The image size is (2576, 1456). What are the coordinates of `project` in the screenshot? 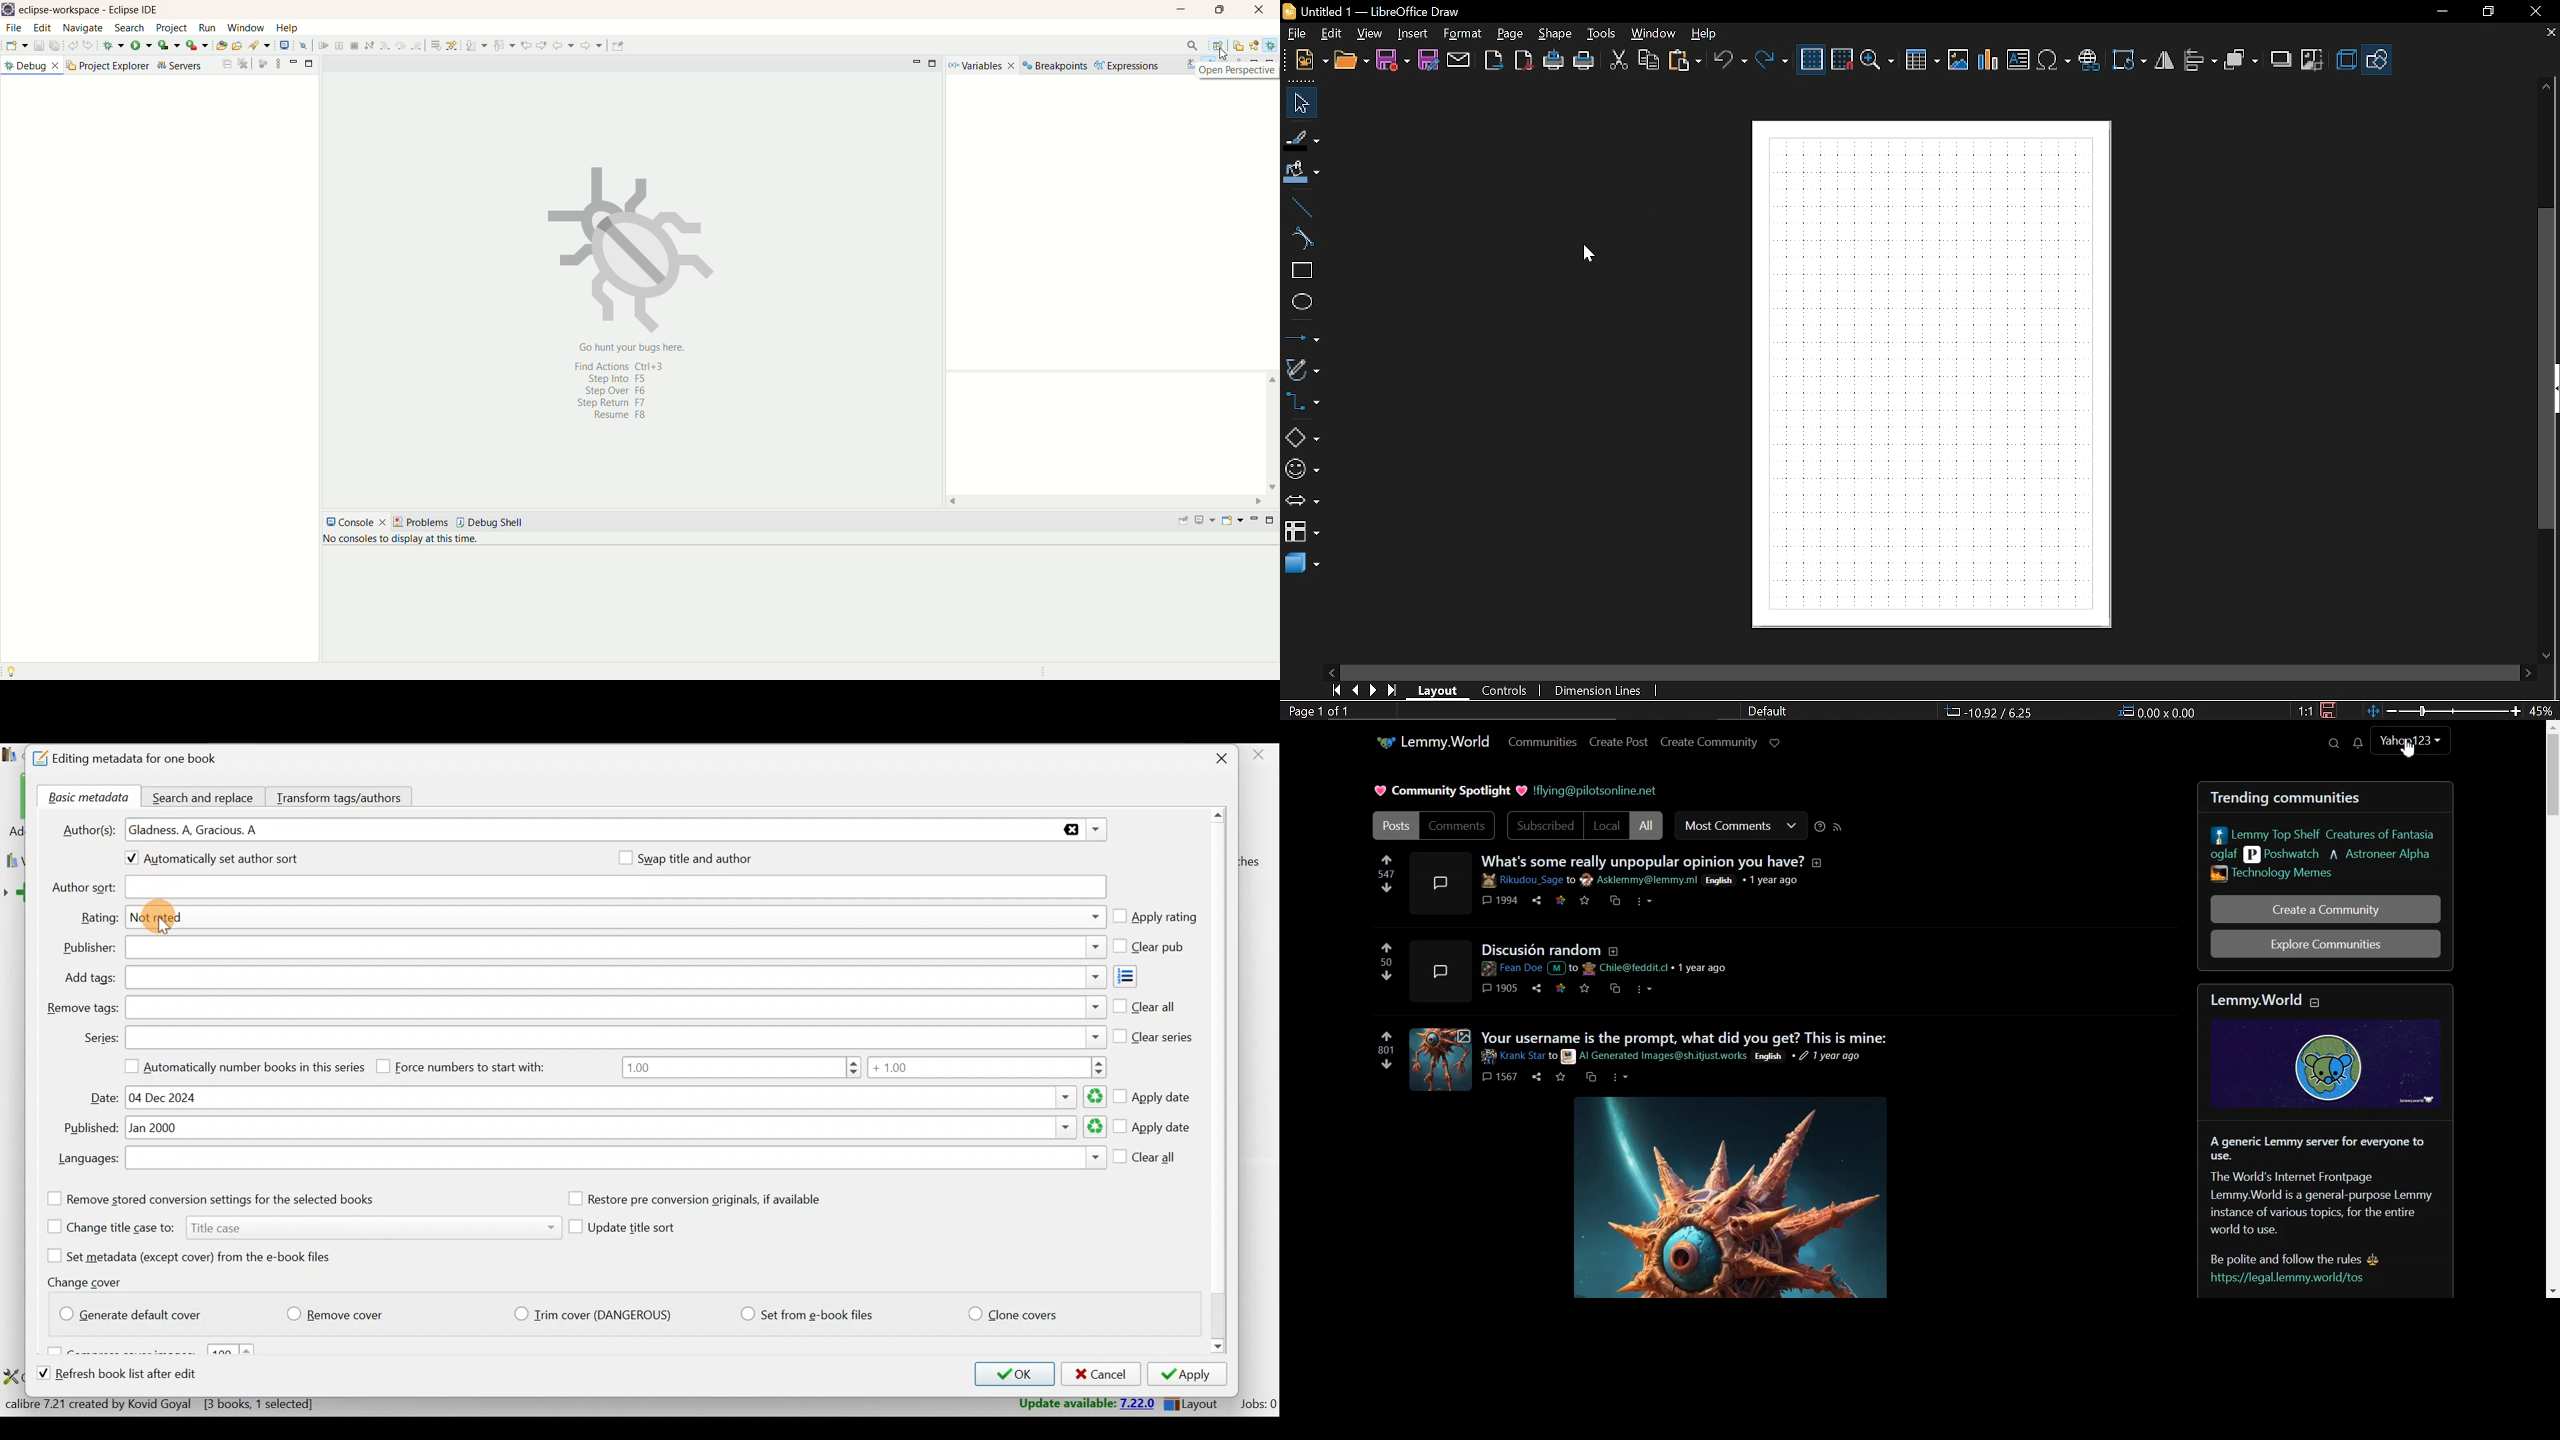 It's located at (173, 28).